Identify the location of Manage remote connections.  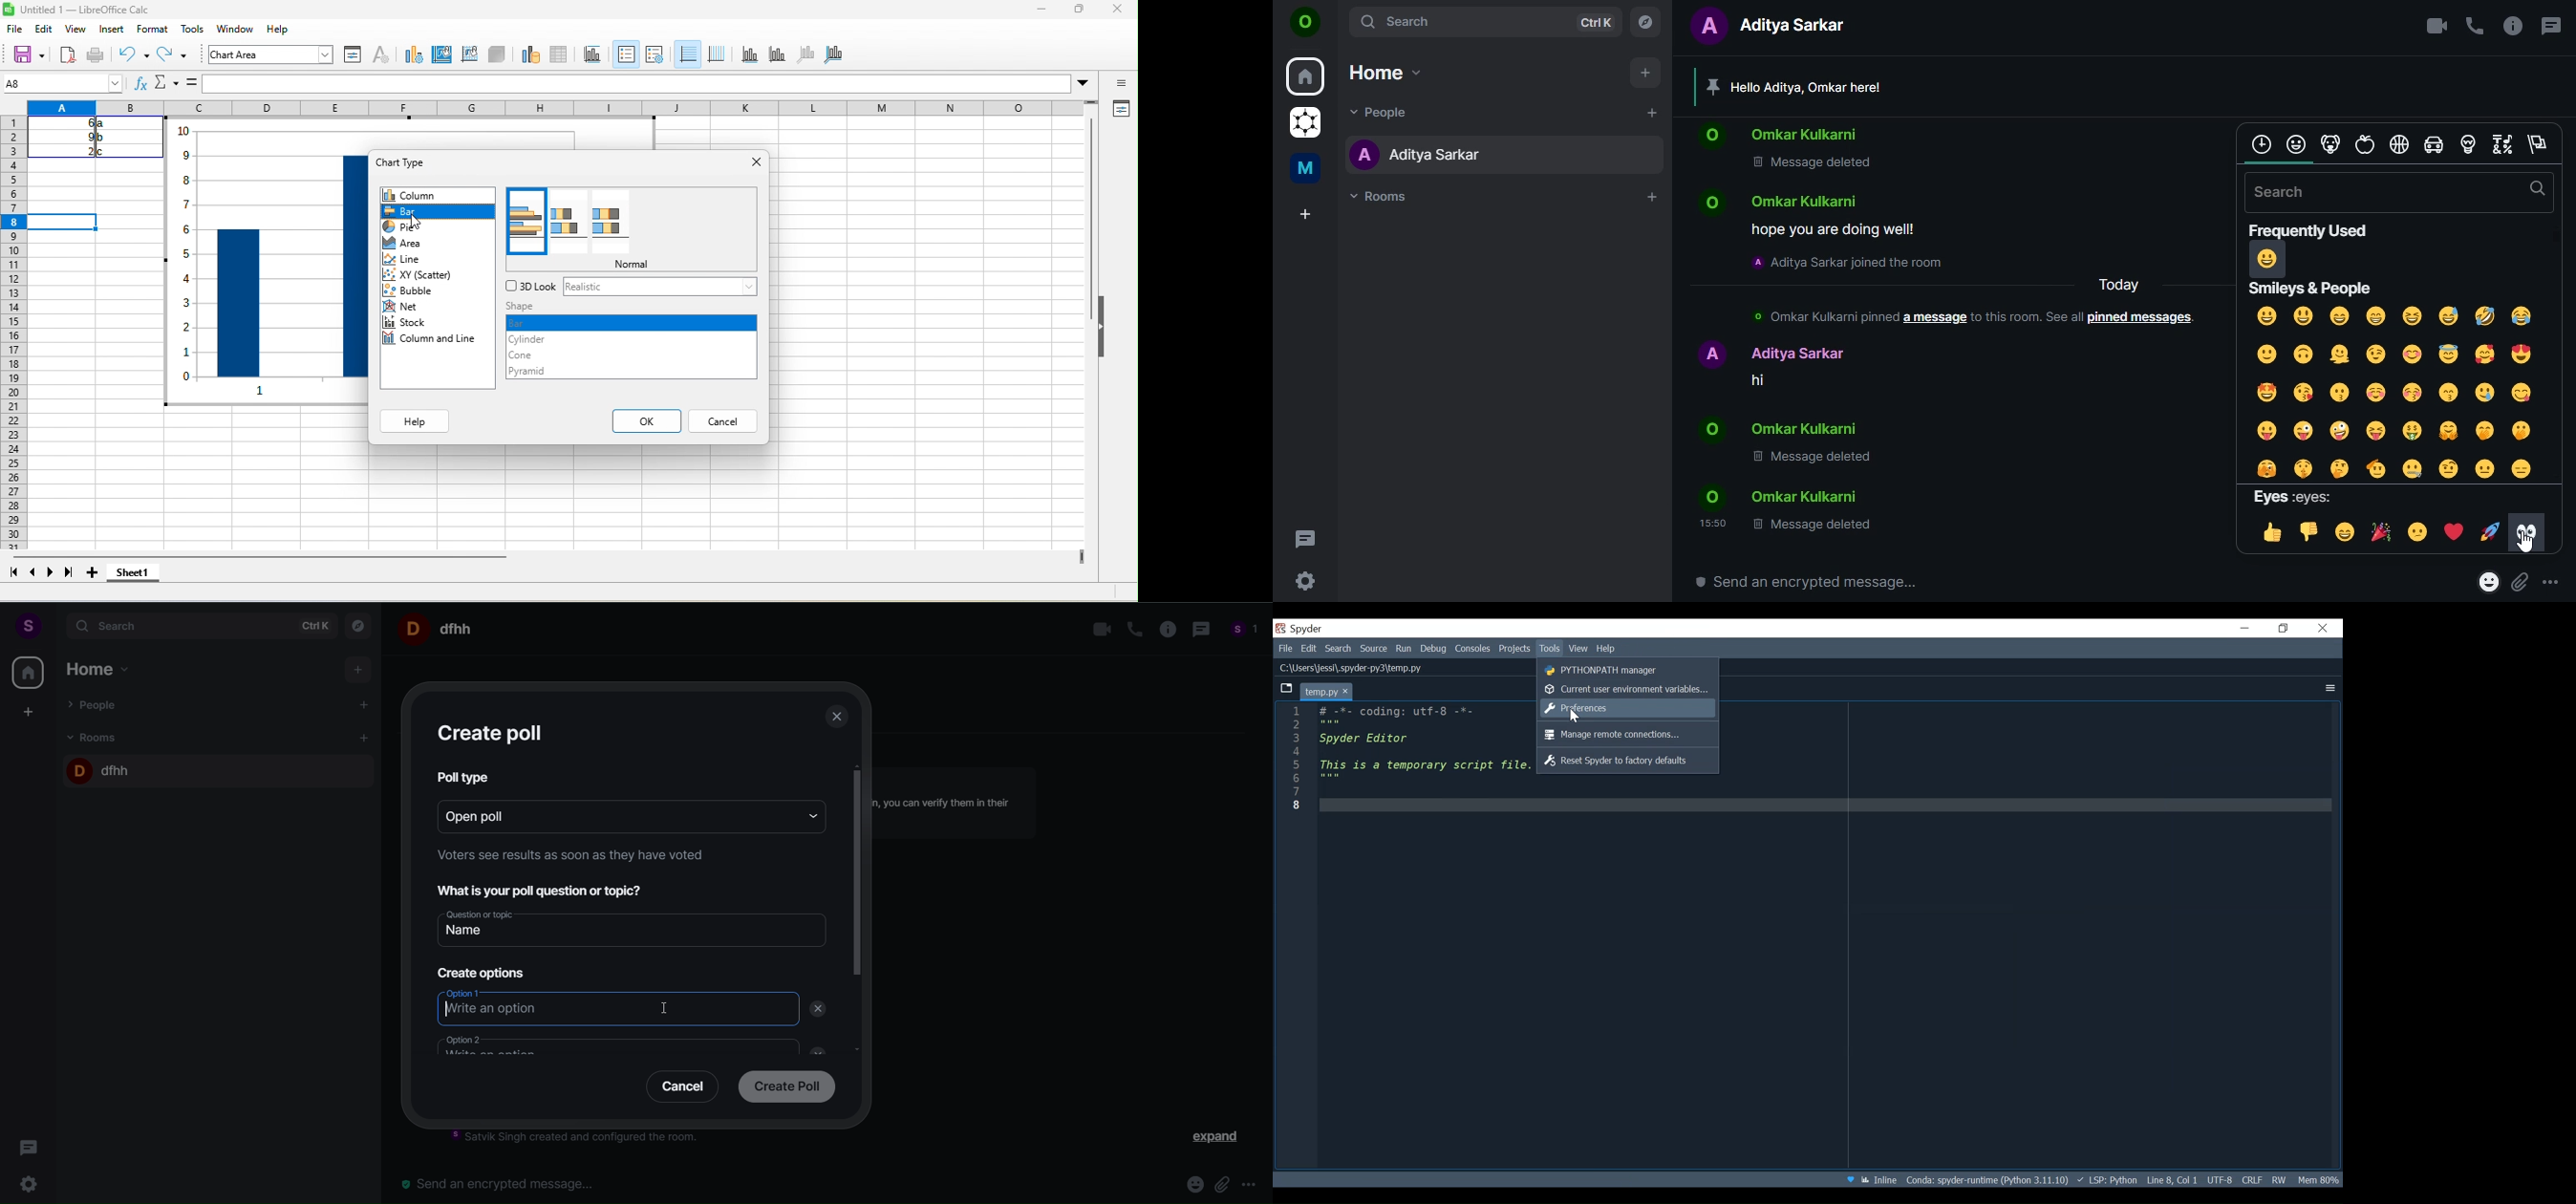
(1621, 735).